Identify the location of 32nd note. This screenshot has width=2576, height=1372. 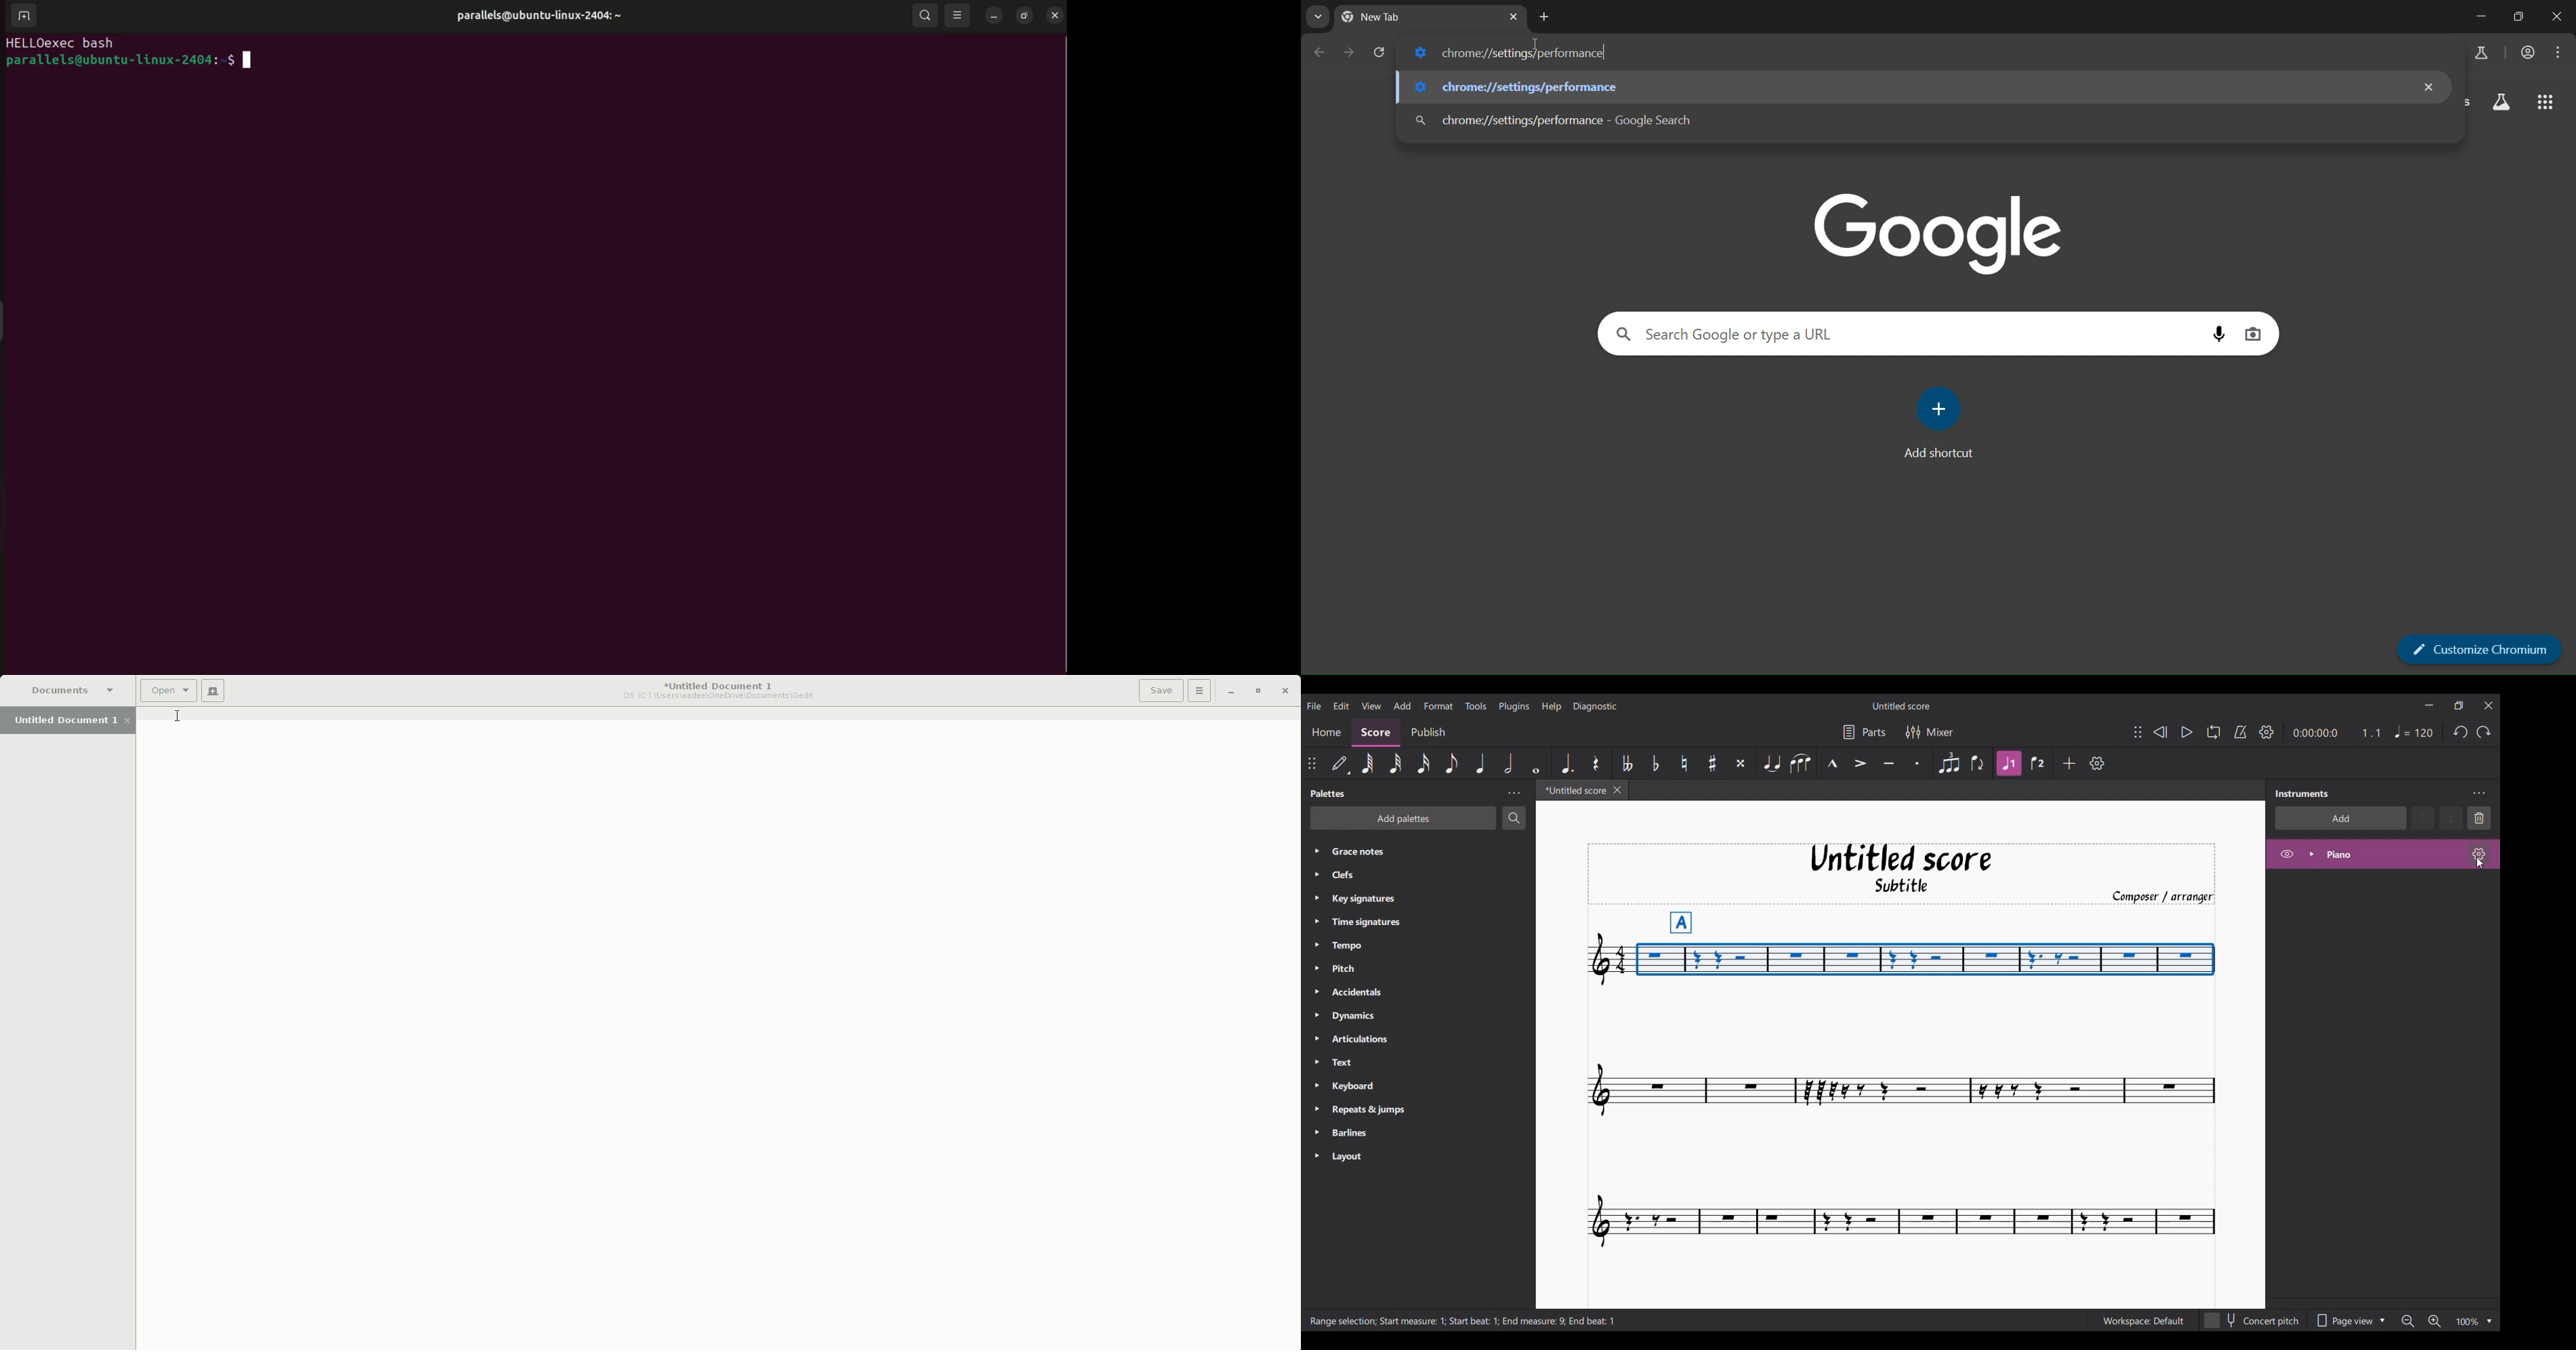
(1394, 763).